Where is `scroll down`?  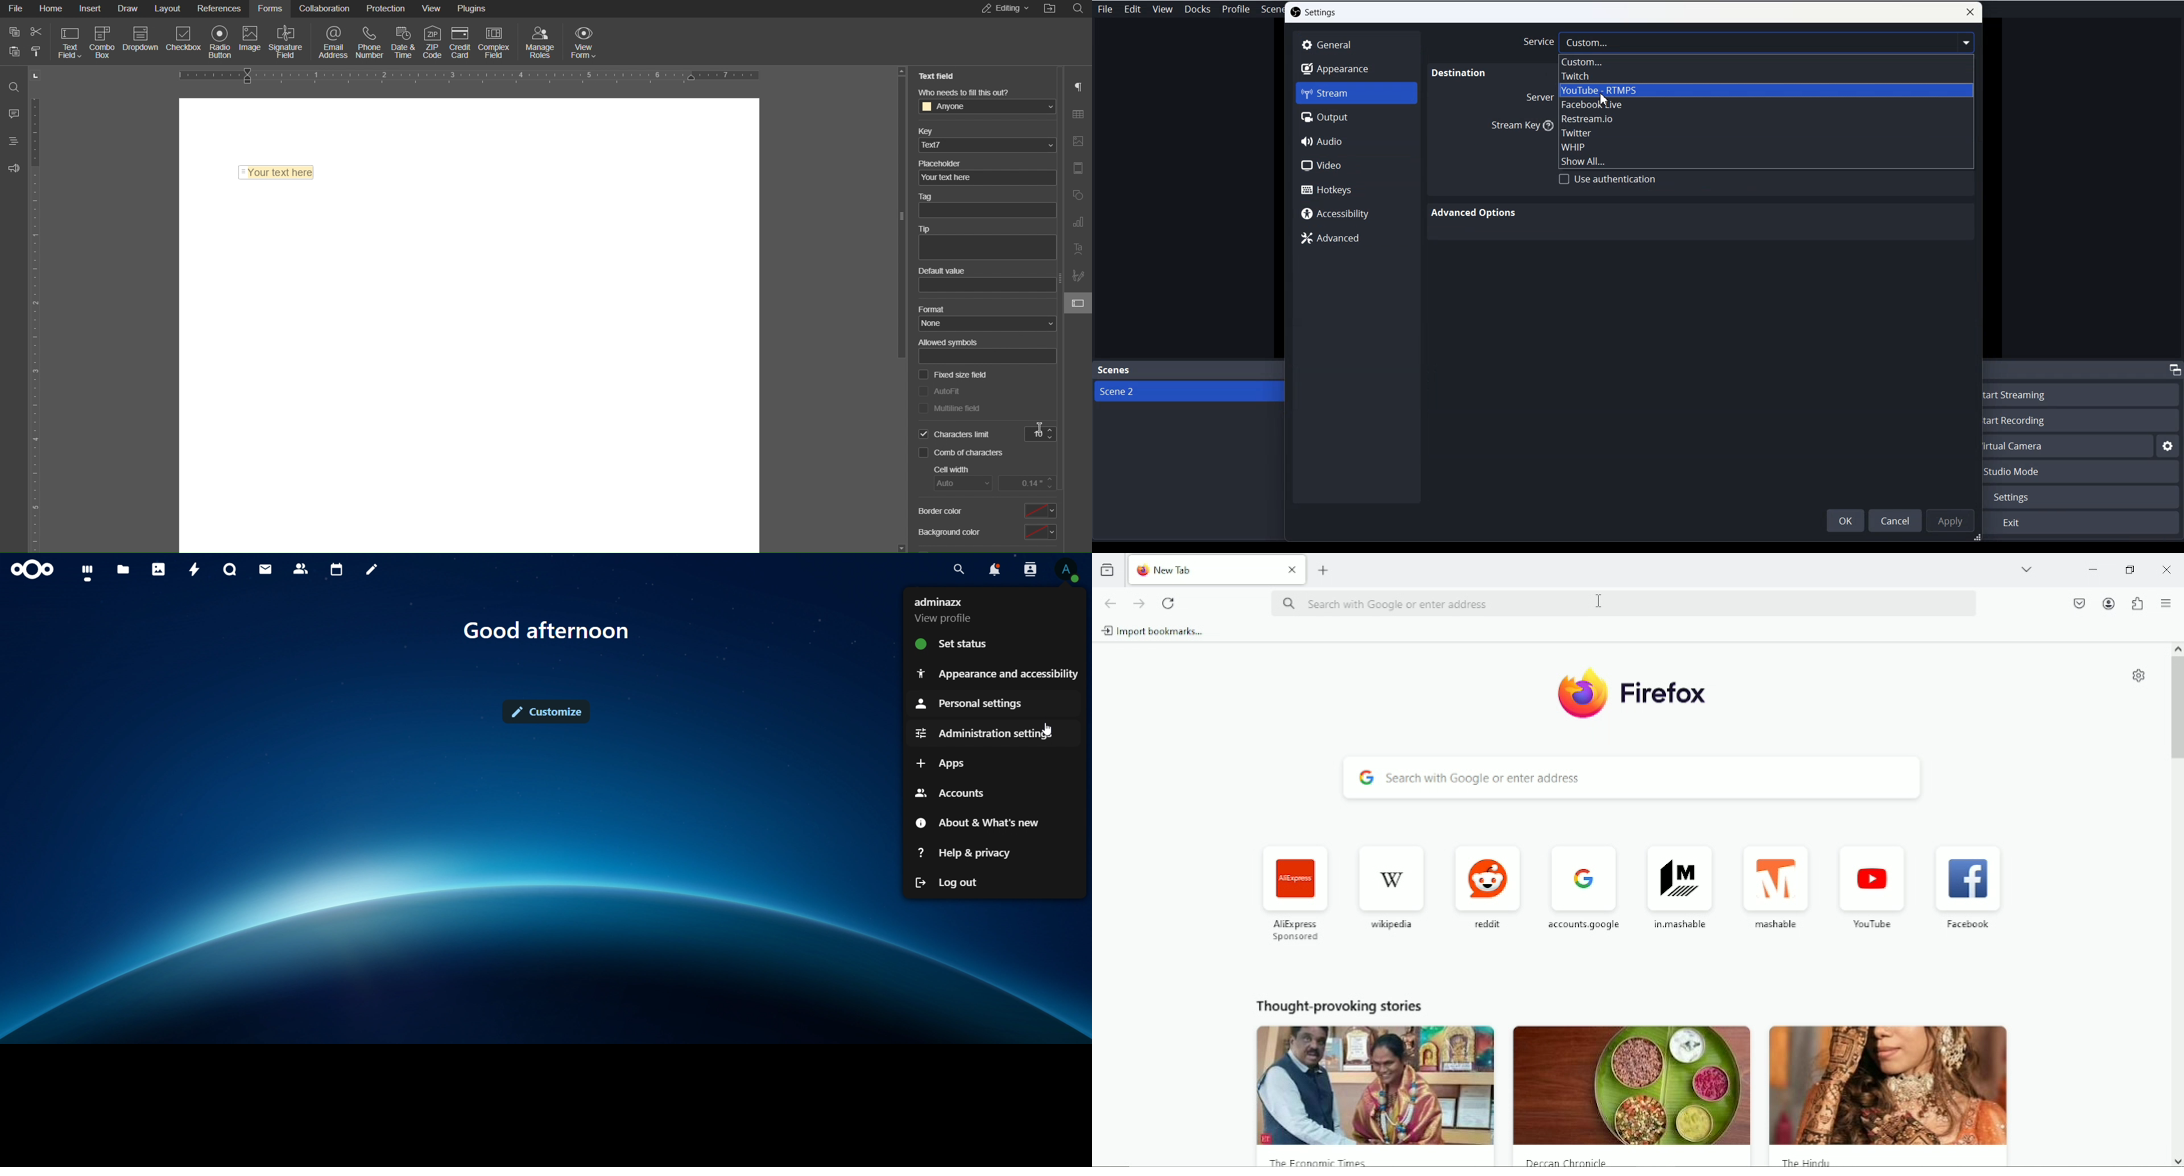 scroll down is located at coordinates (2176, 1159).